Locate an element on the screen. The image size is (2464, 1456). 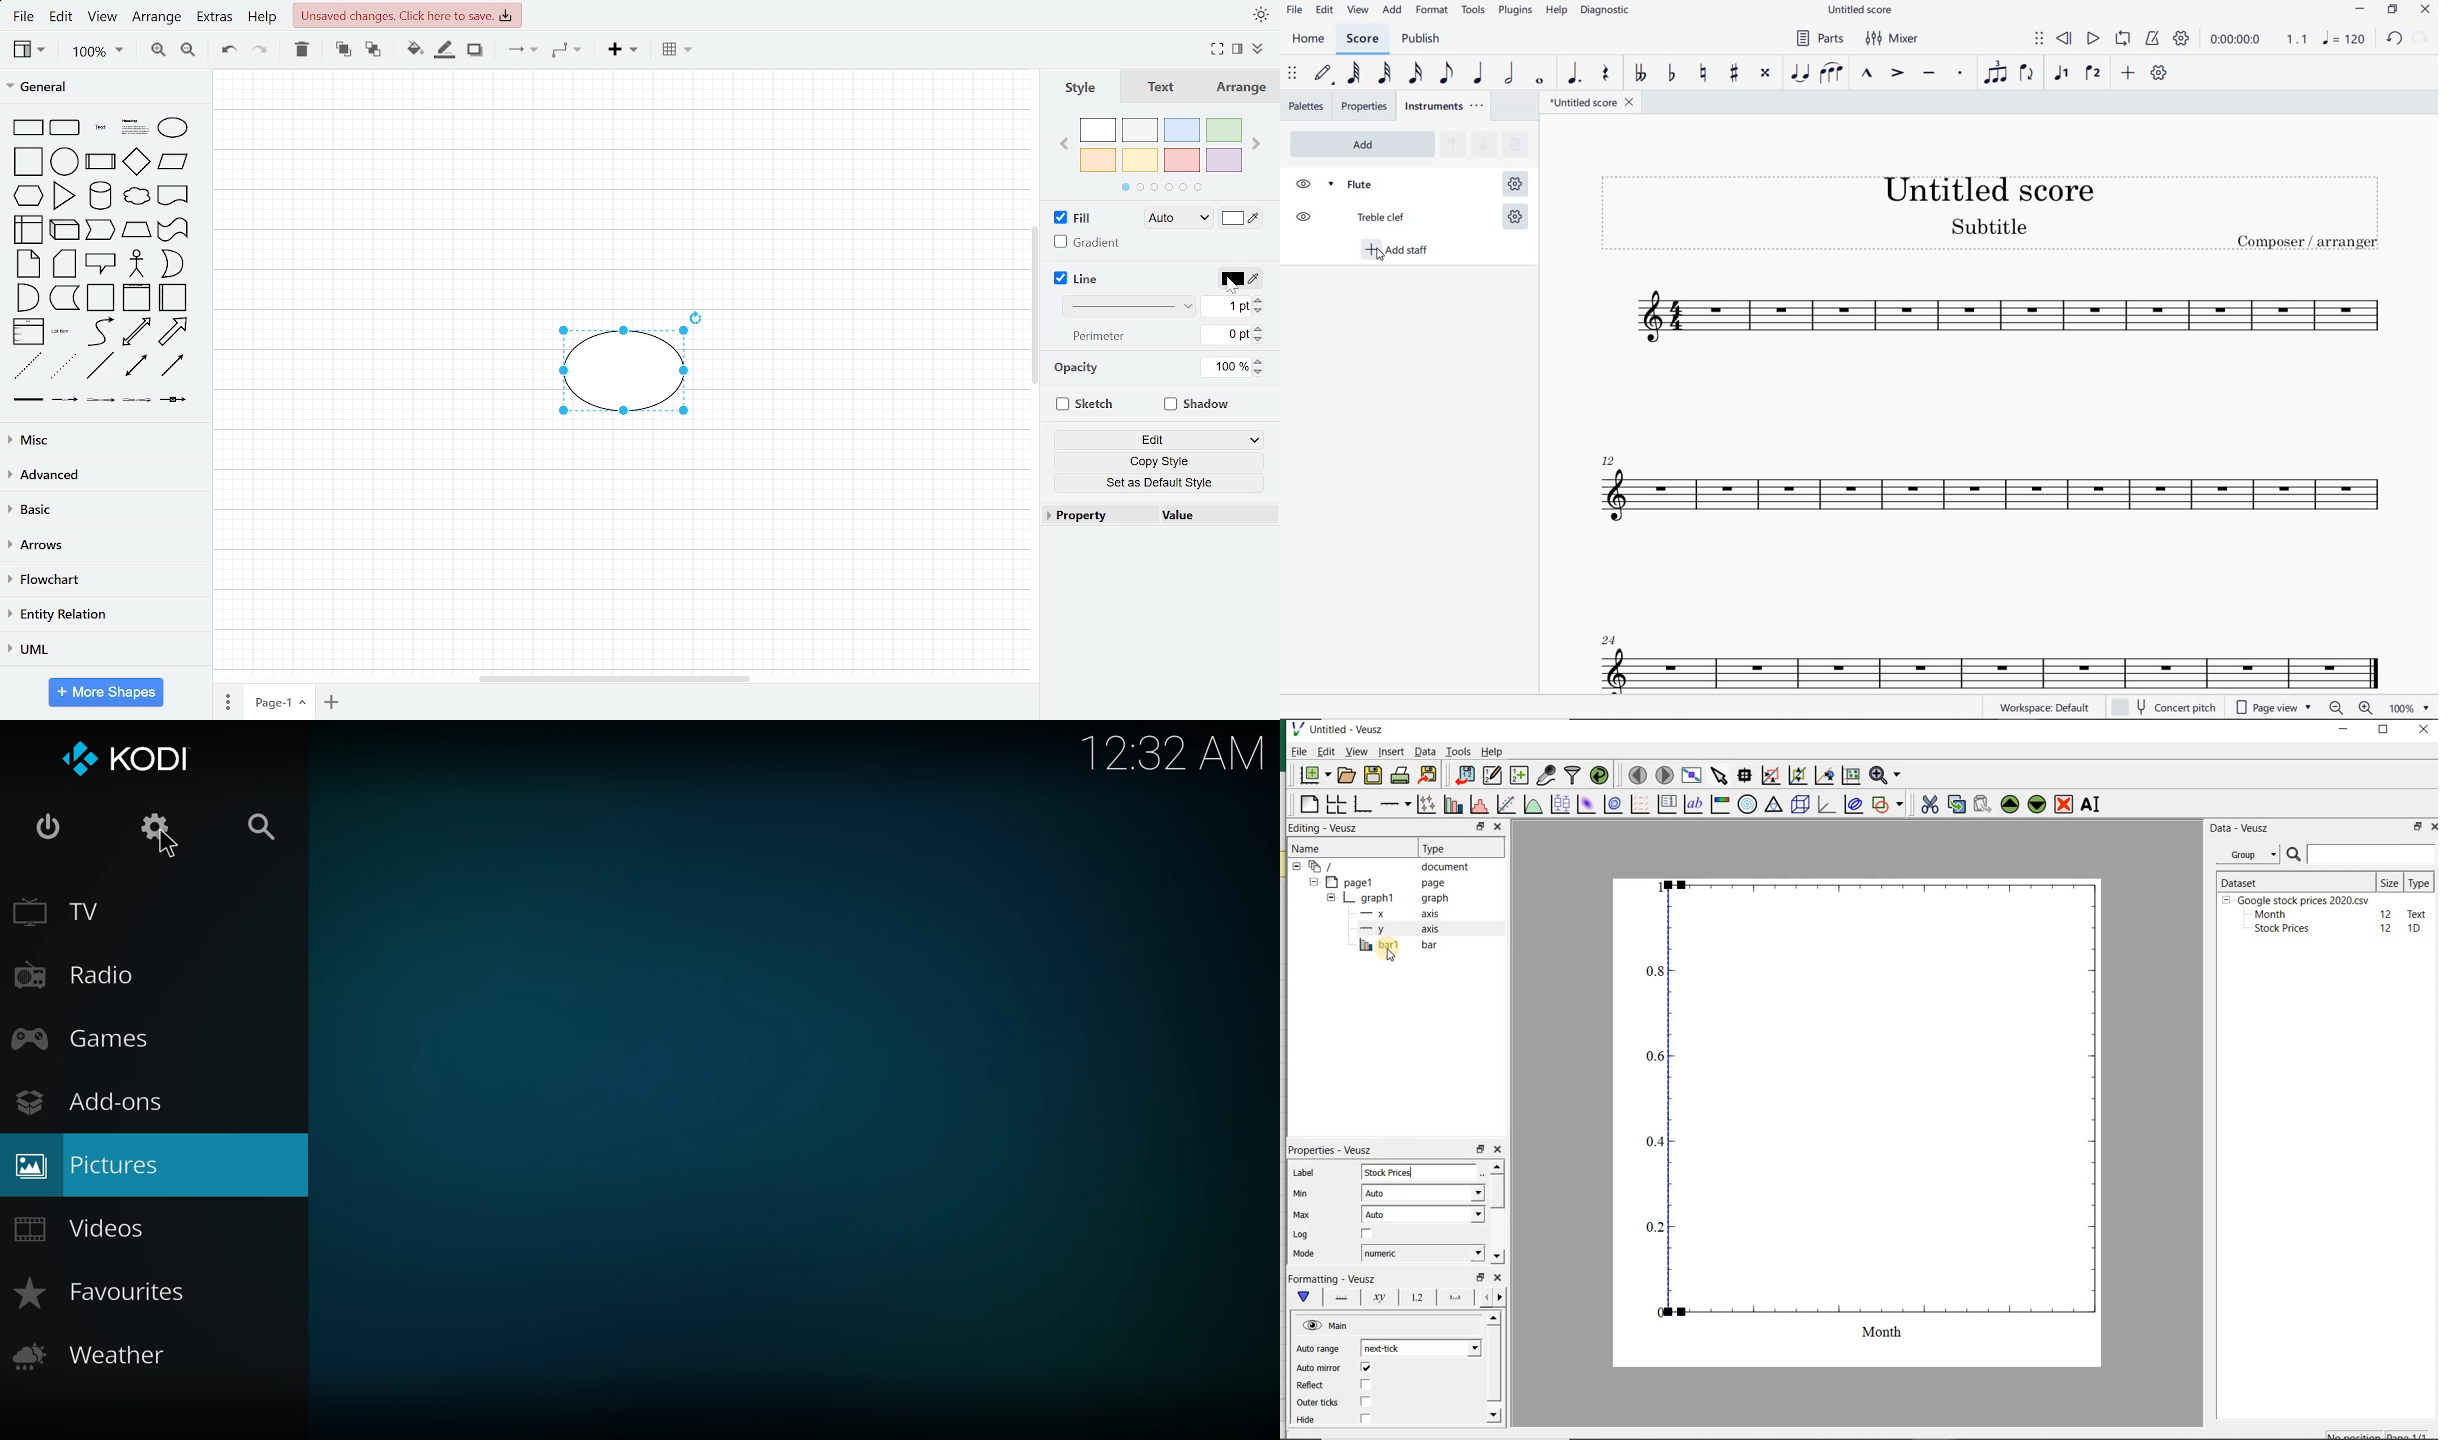
to front is located at coordinates (341, 50).